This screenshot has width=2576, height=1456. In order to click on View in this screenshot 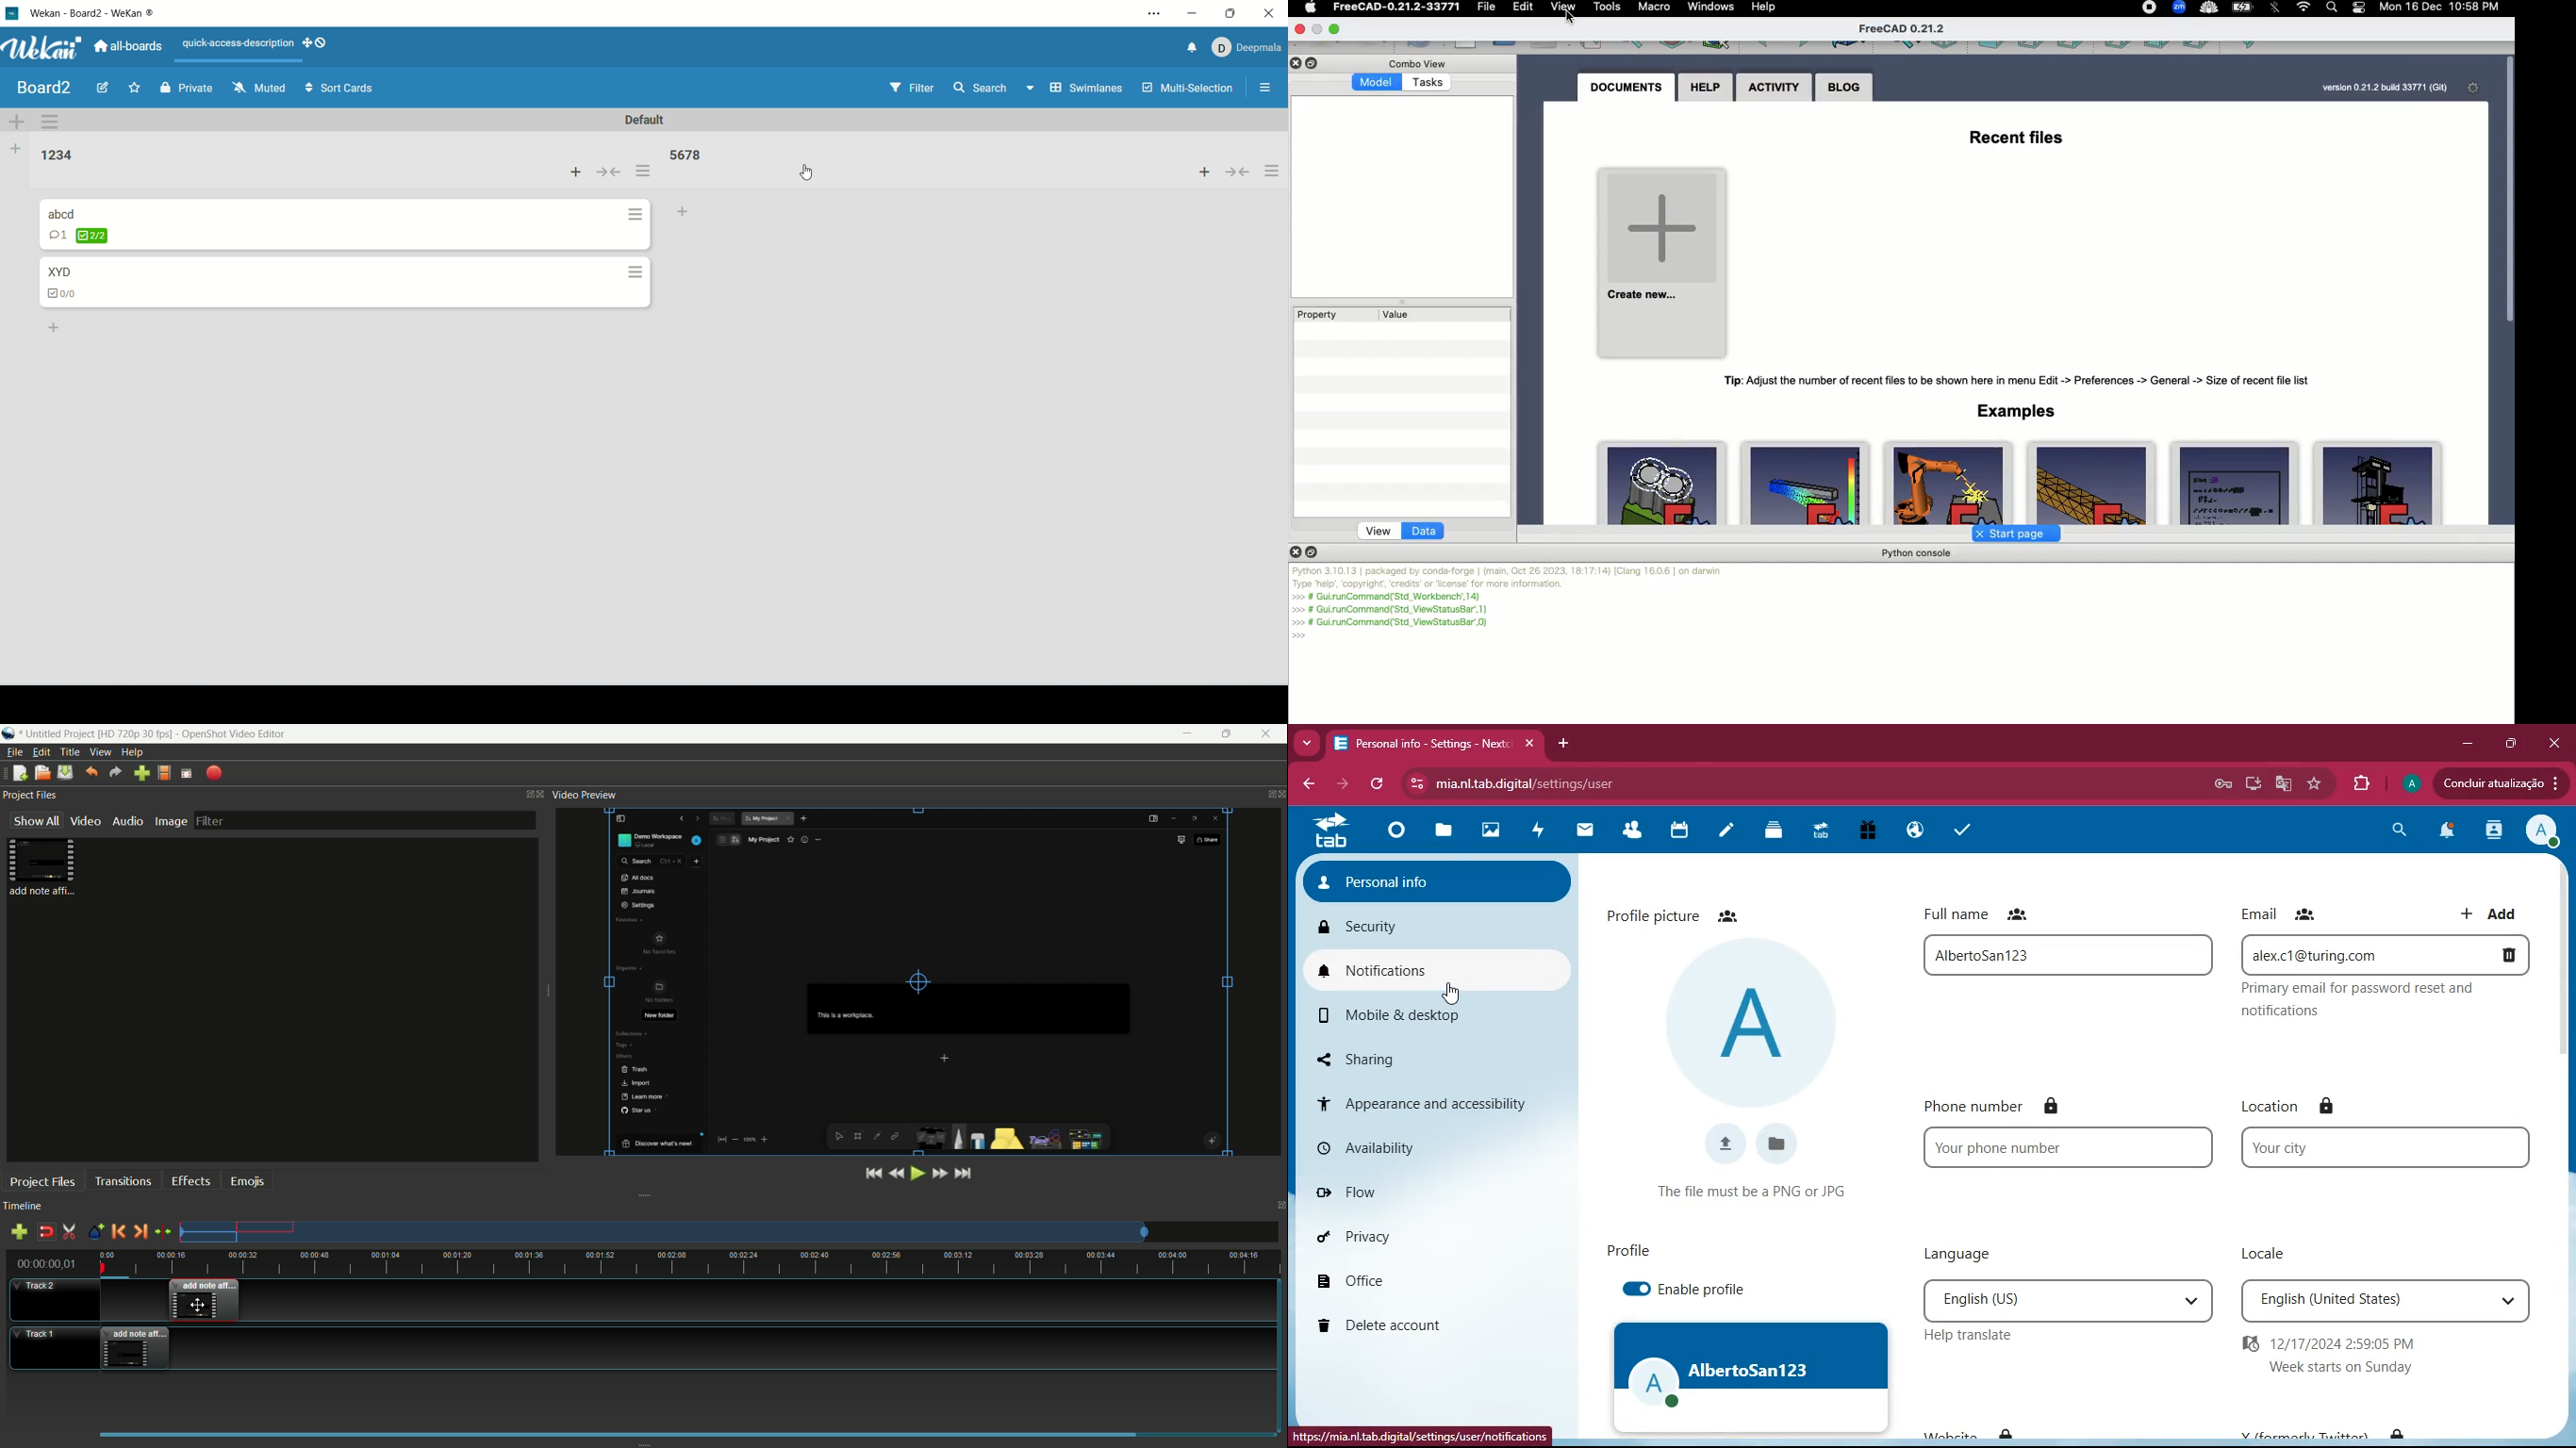, I will do `click(1379, 531)`.